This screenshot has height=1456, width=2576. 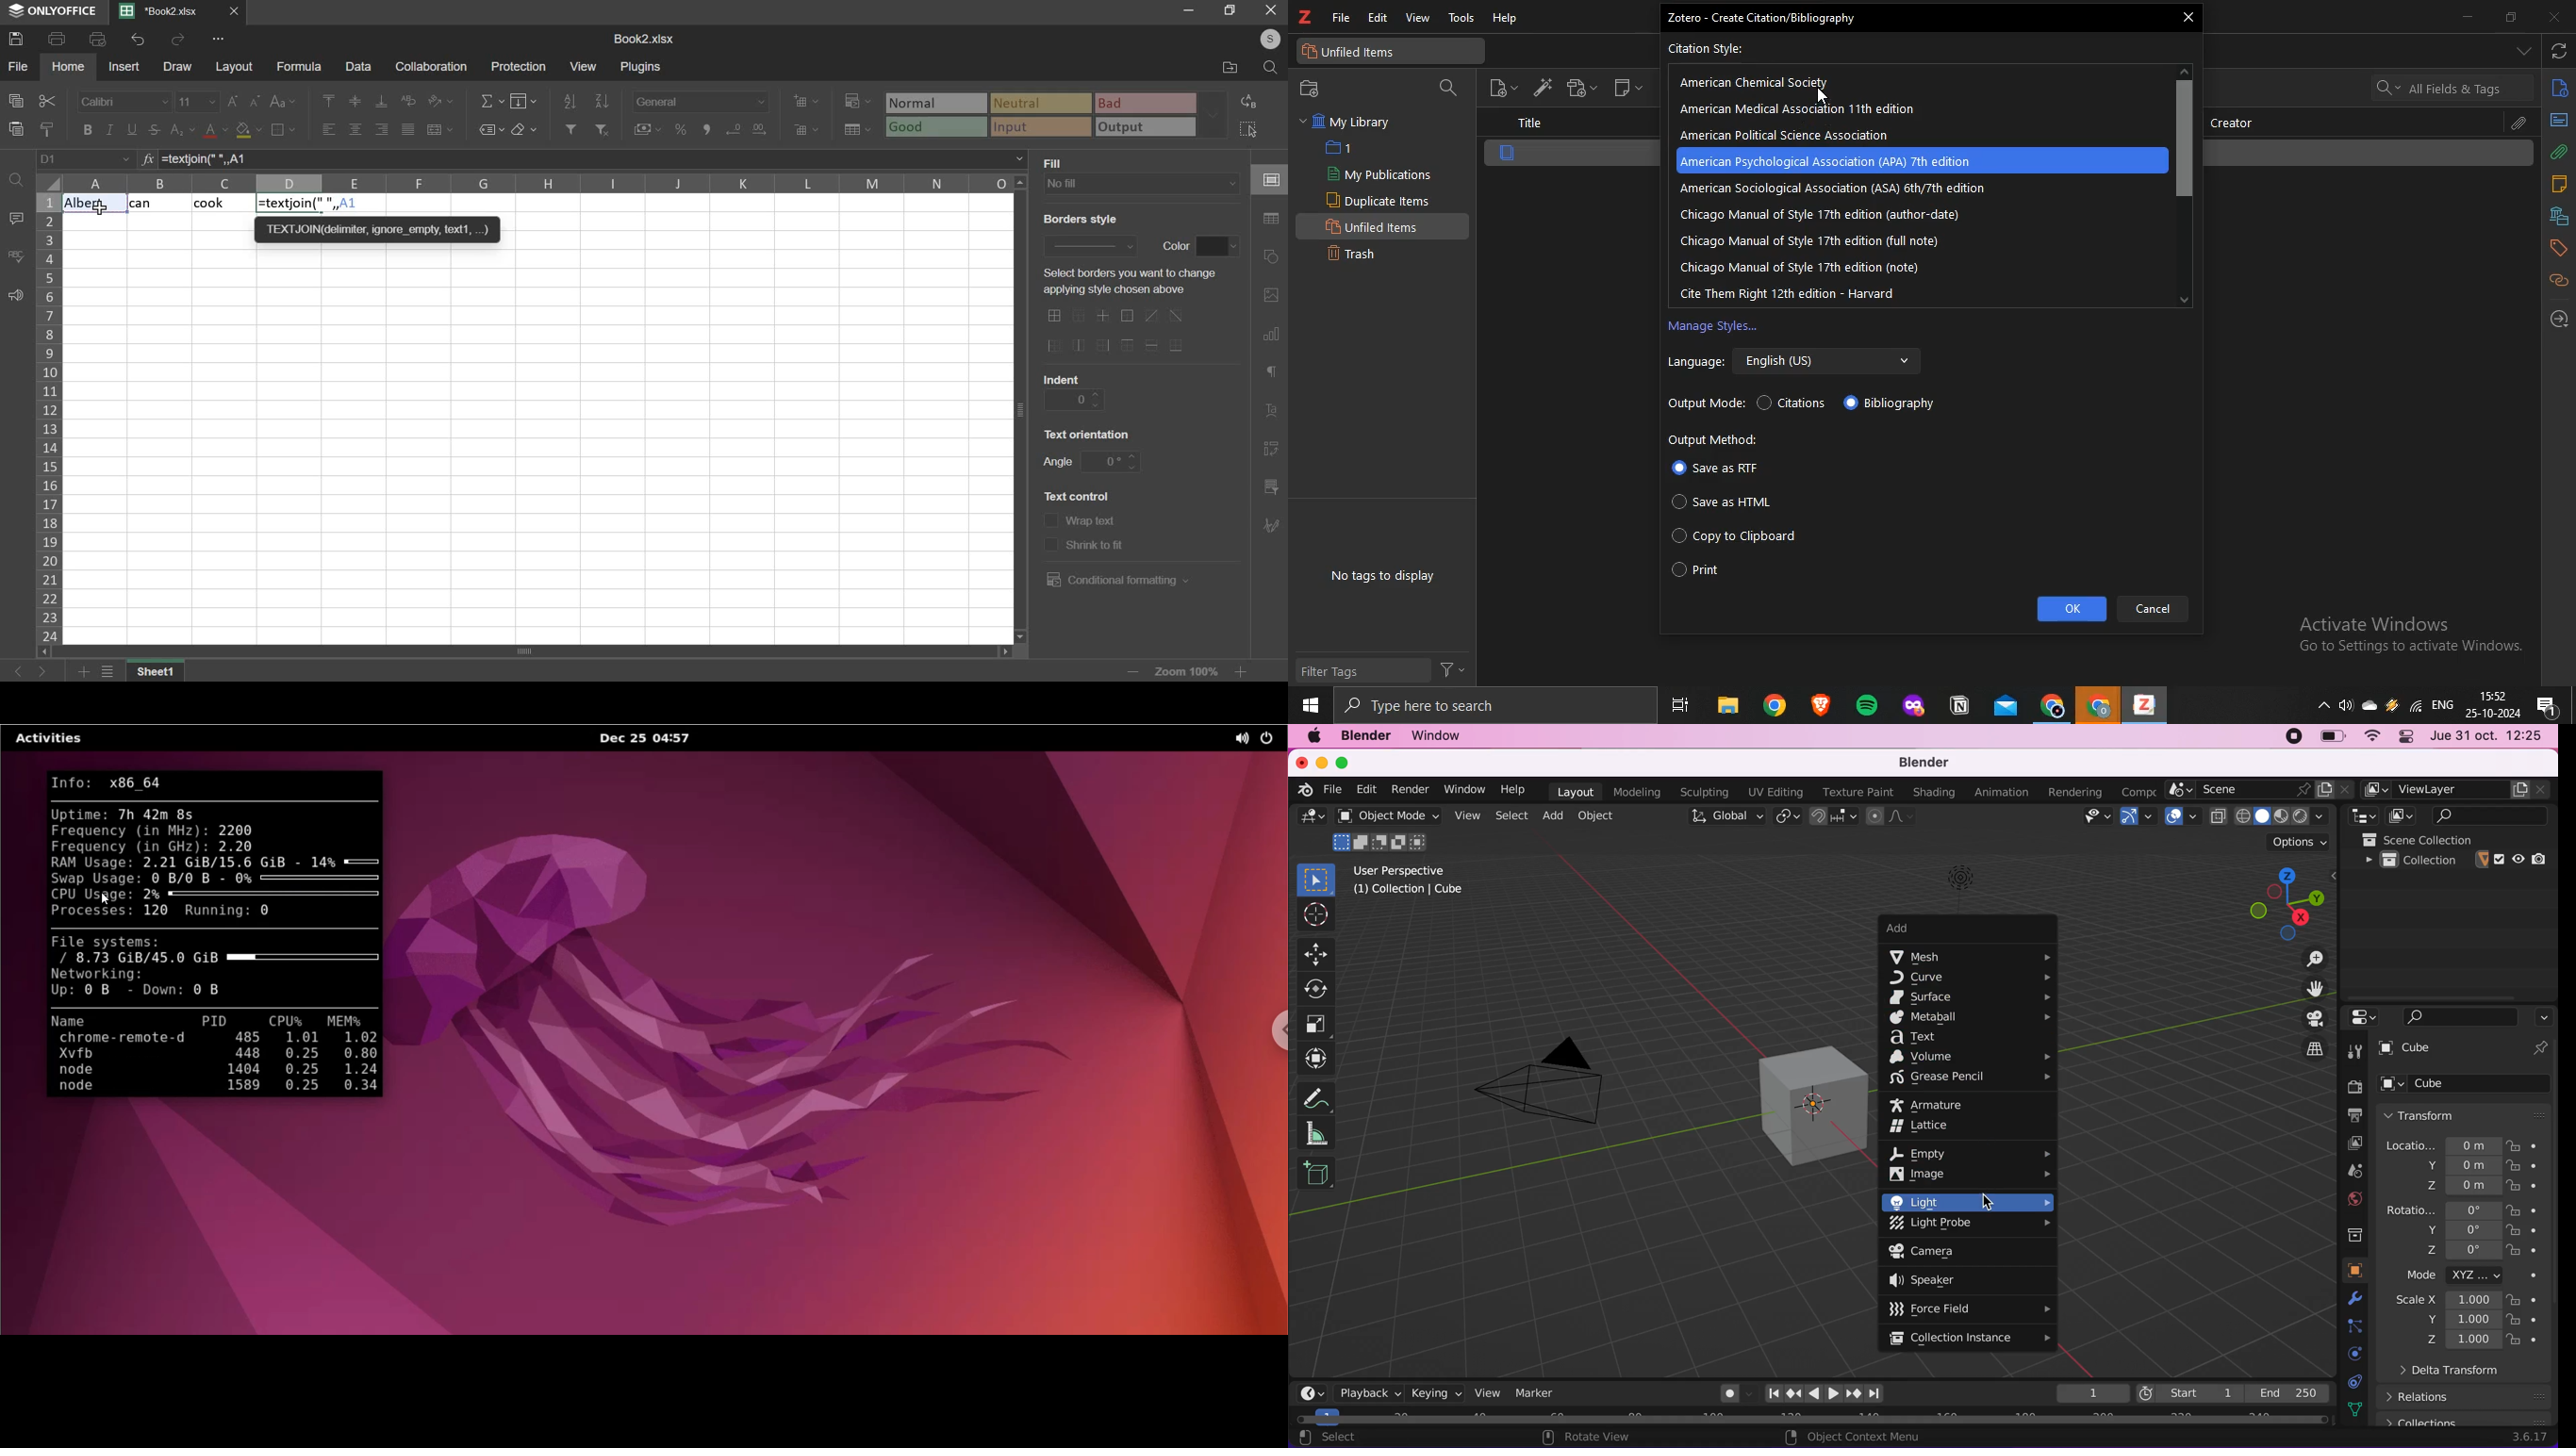 I want to click on Save as HTML, so click(x=1727, y=503).